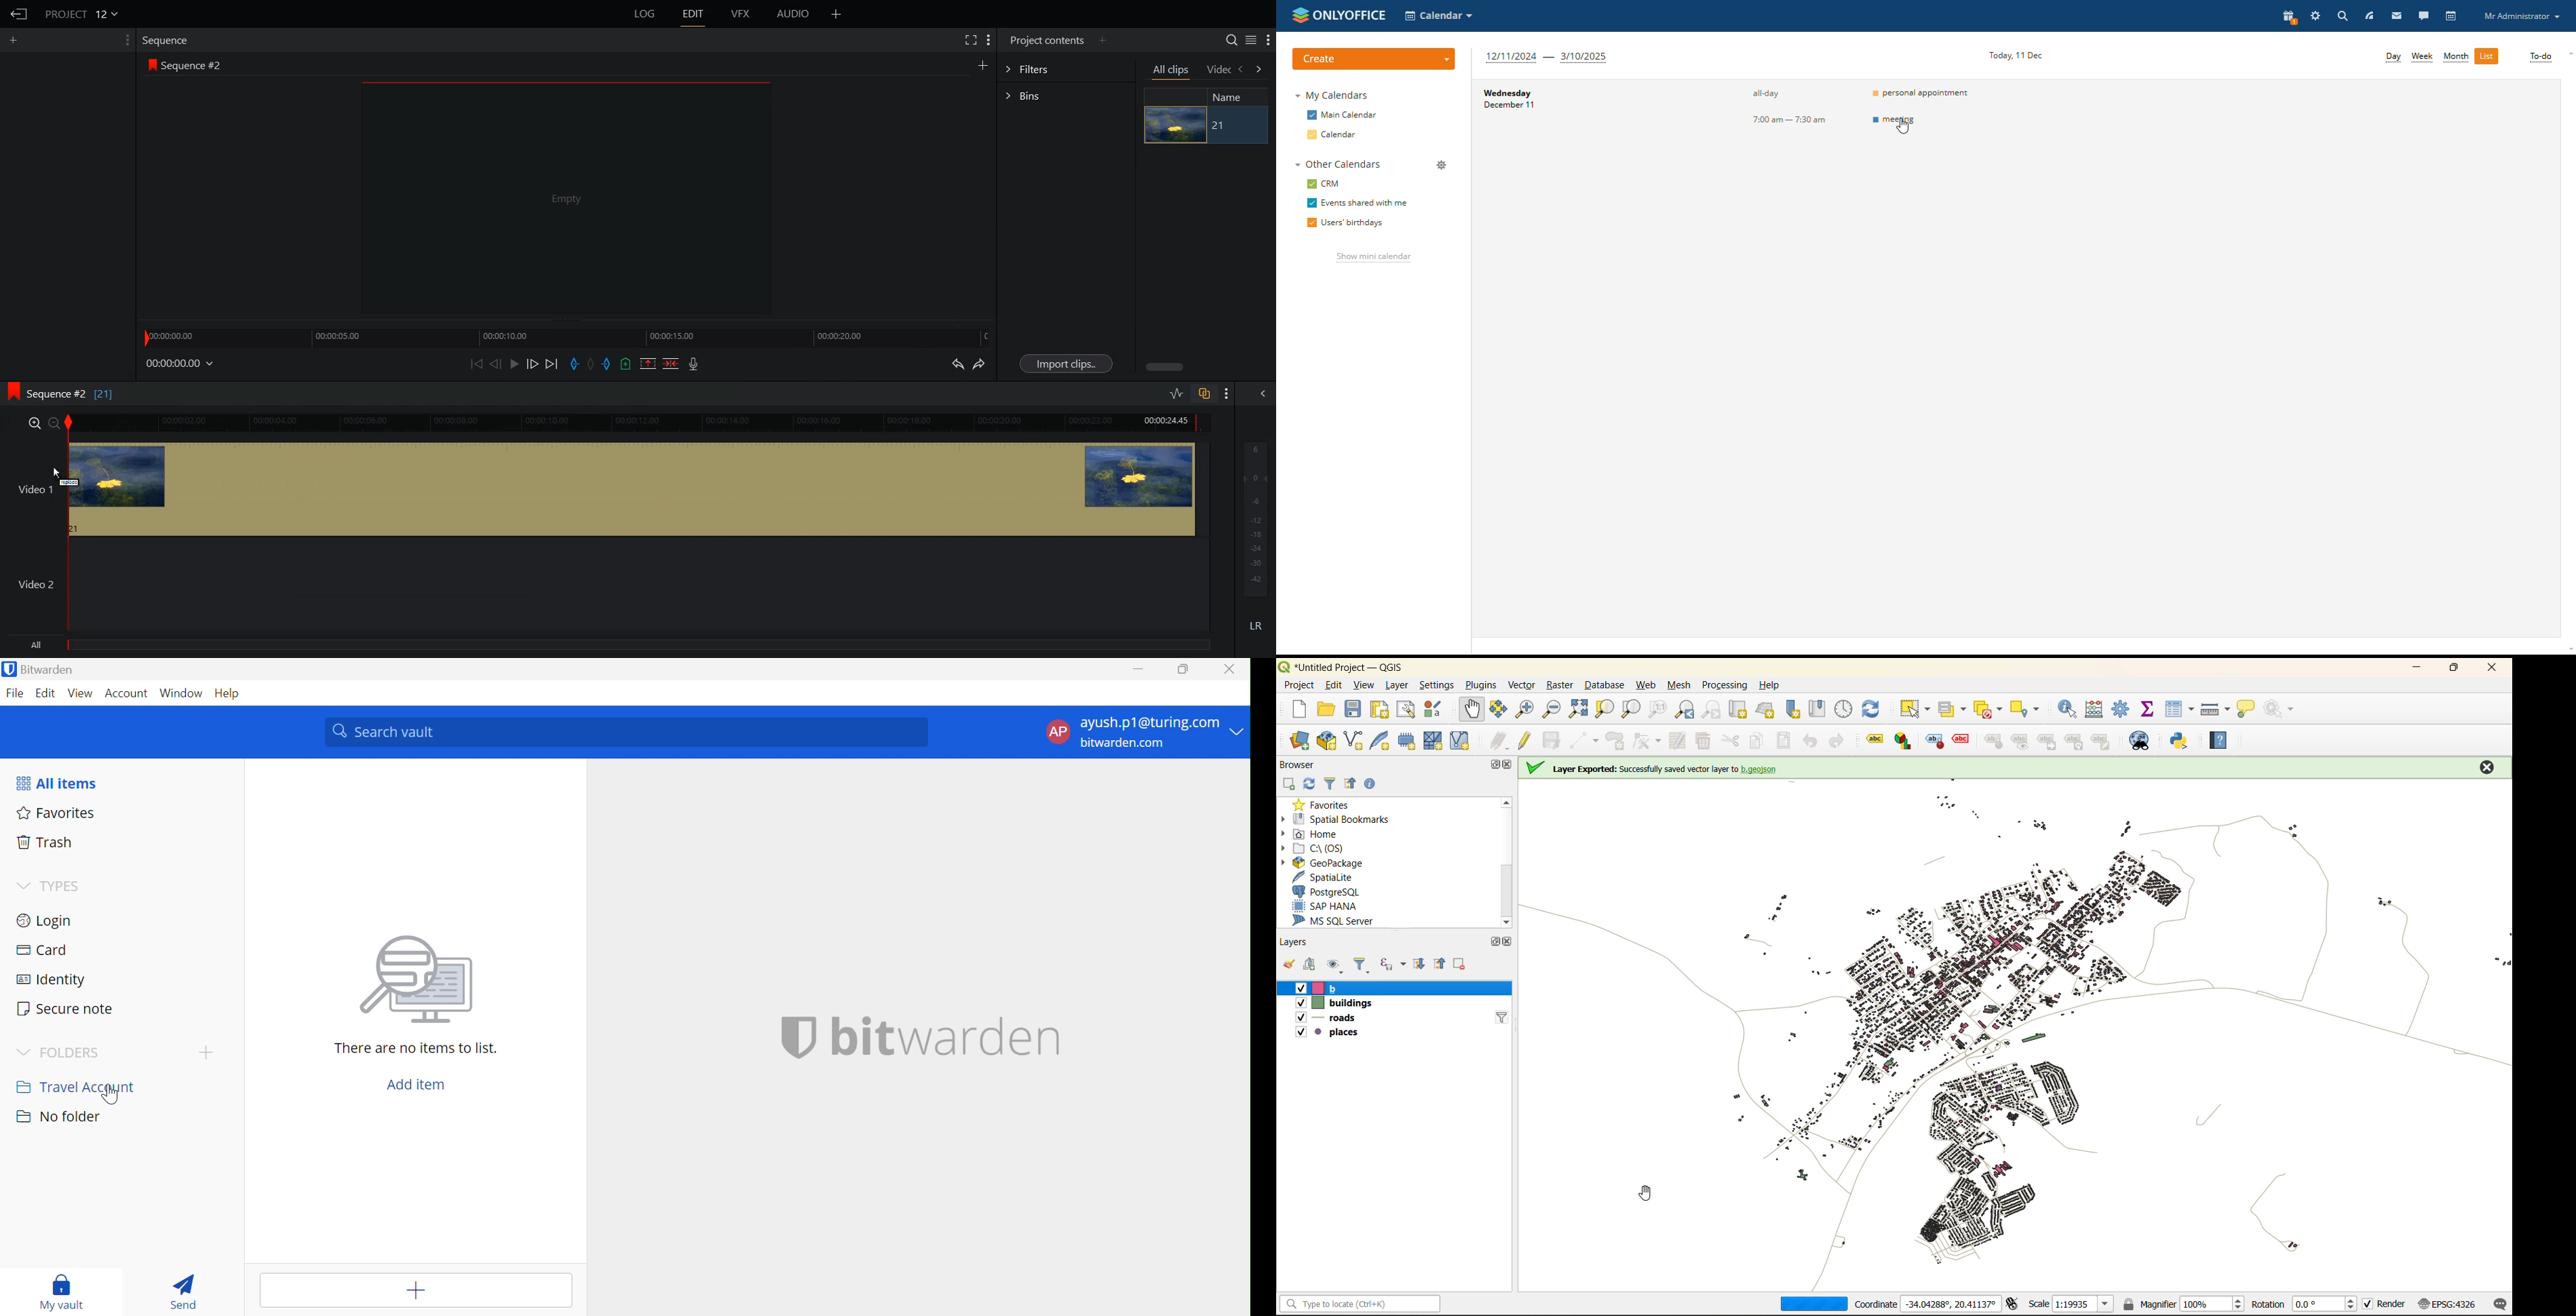  What do you see at coordinates (1585, 740) in the screenshot?
I see `digitize` at bounding box center [1585, 740].